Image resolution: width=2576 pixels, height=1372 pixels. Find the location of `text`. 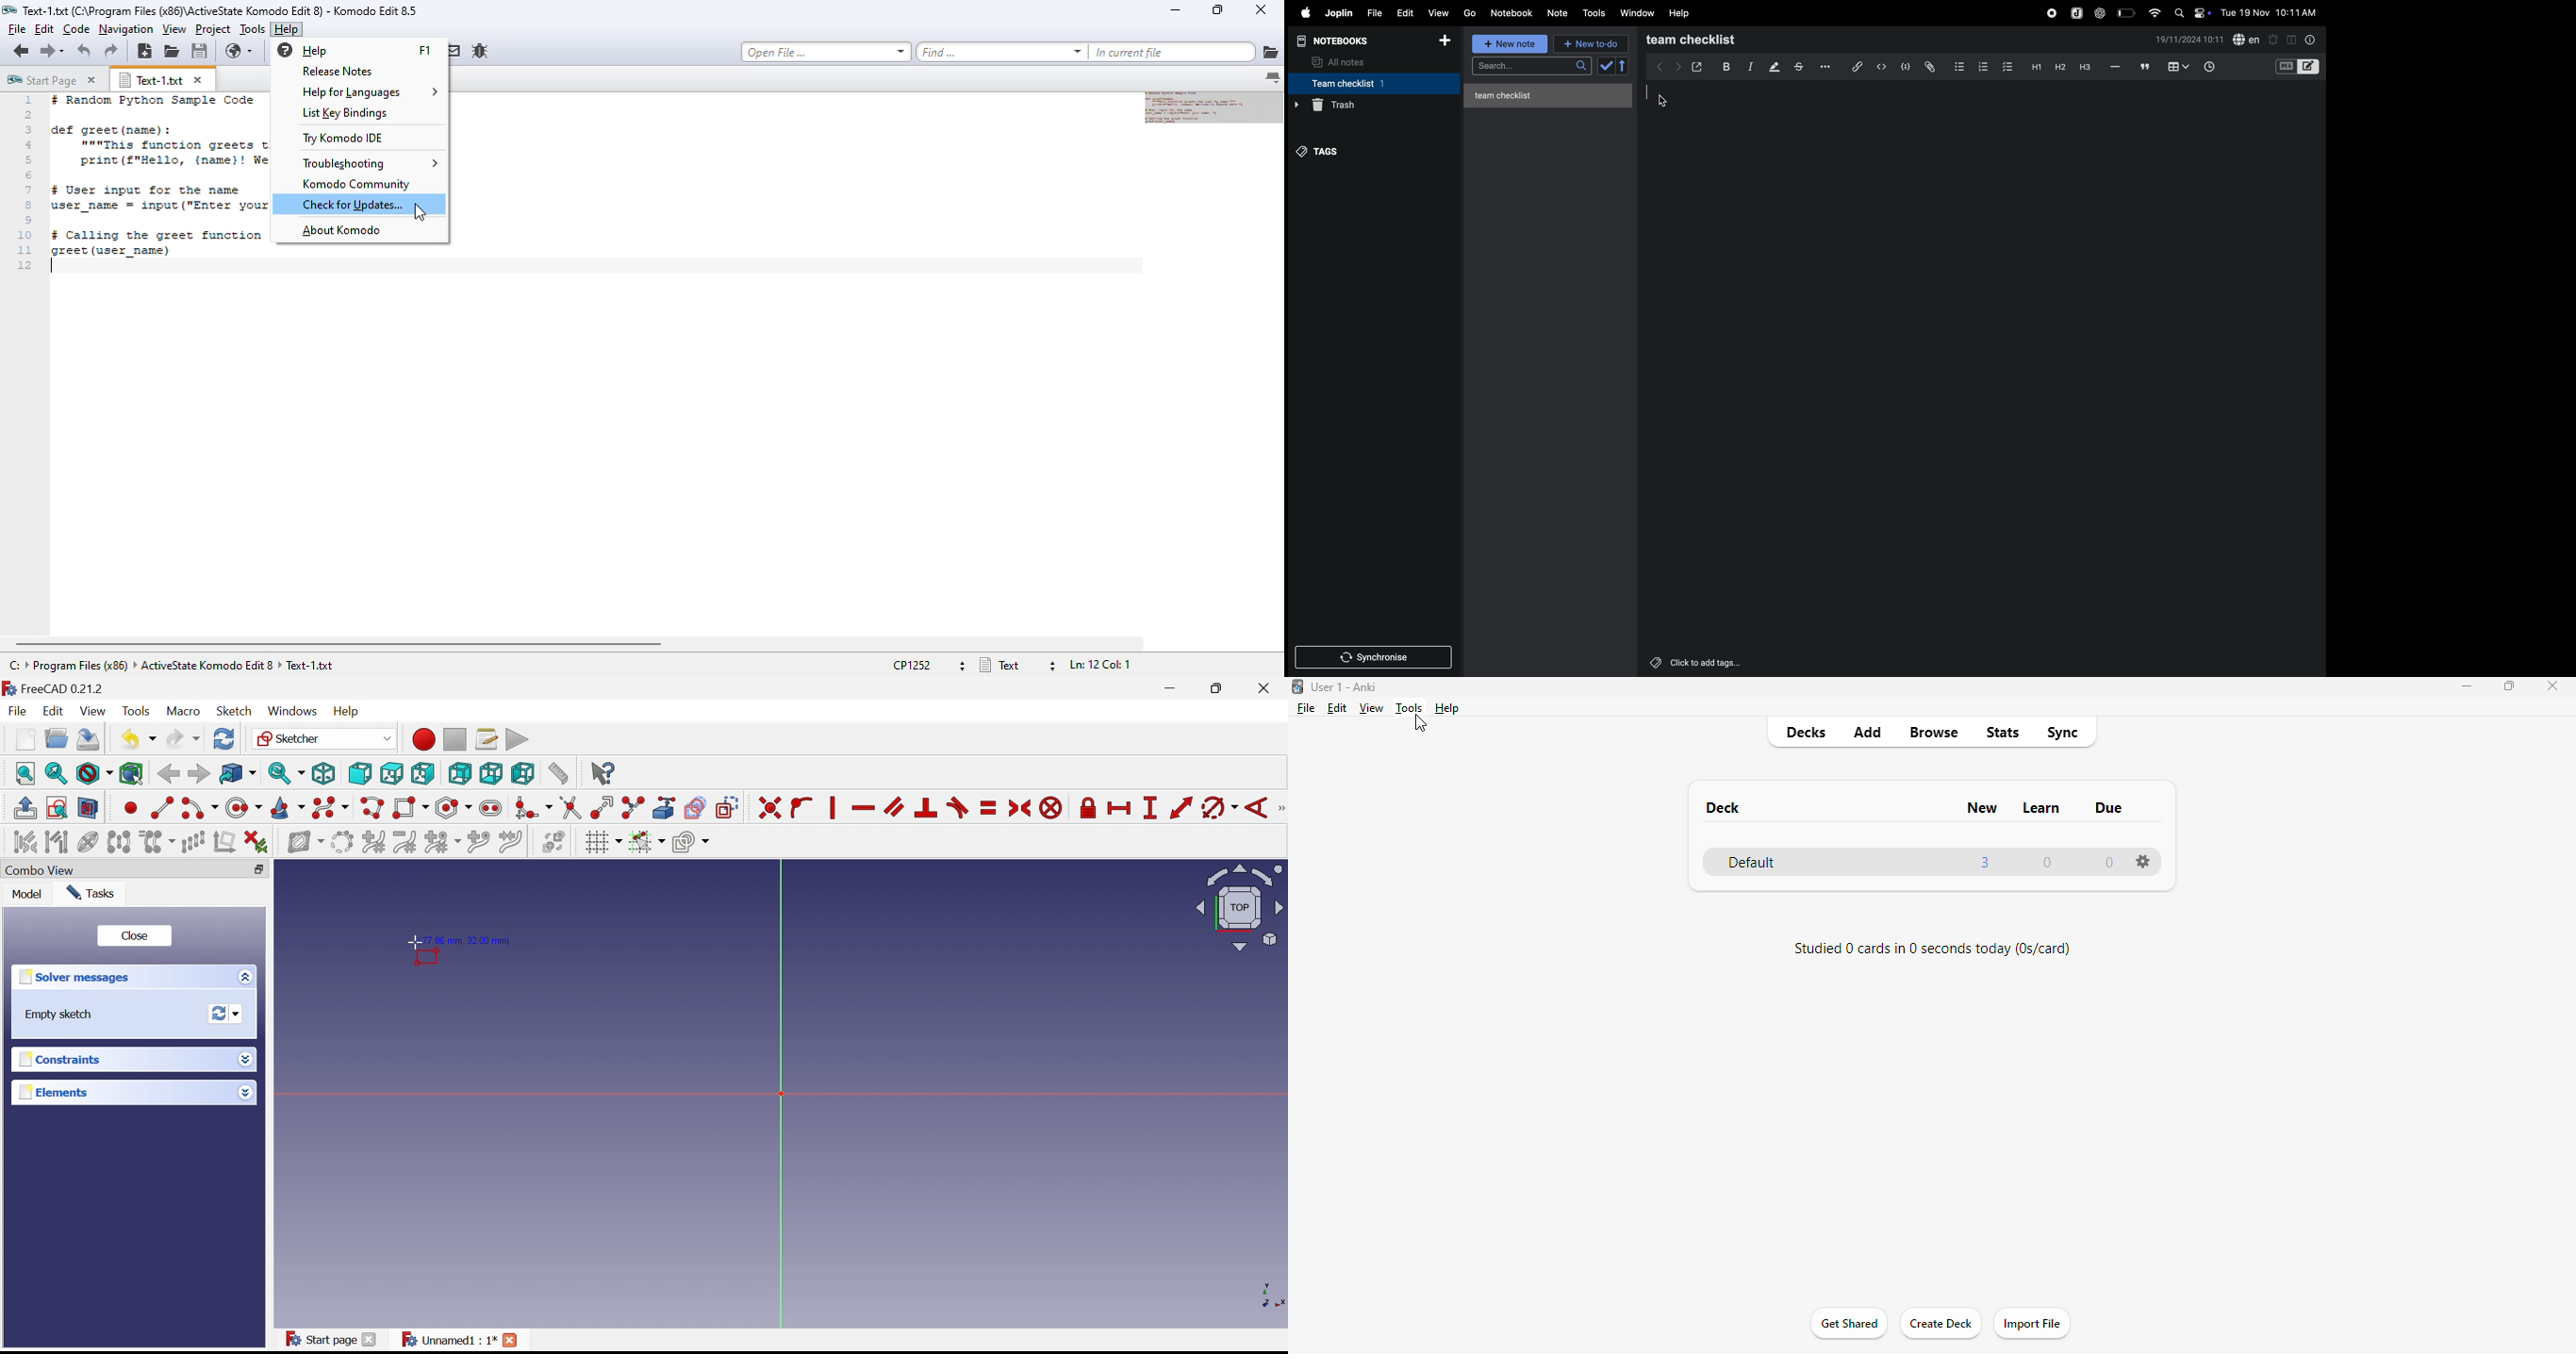

text is located at coordinates (158, 175).